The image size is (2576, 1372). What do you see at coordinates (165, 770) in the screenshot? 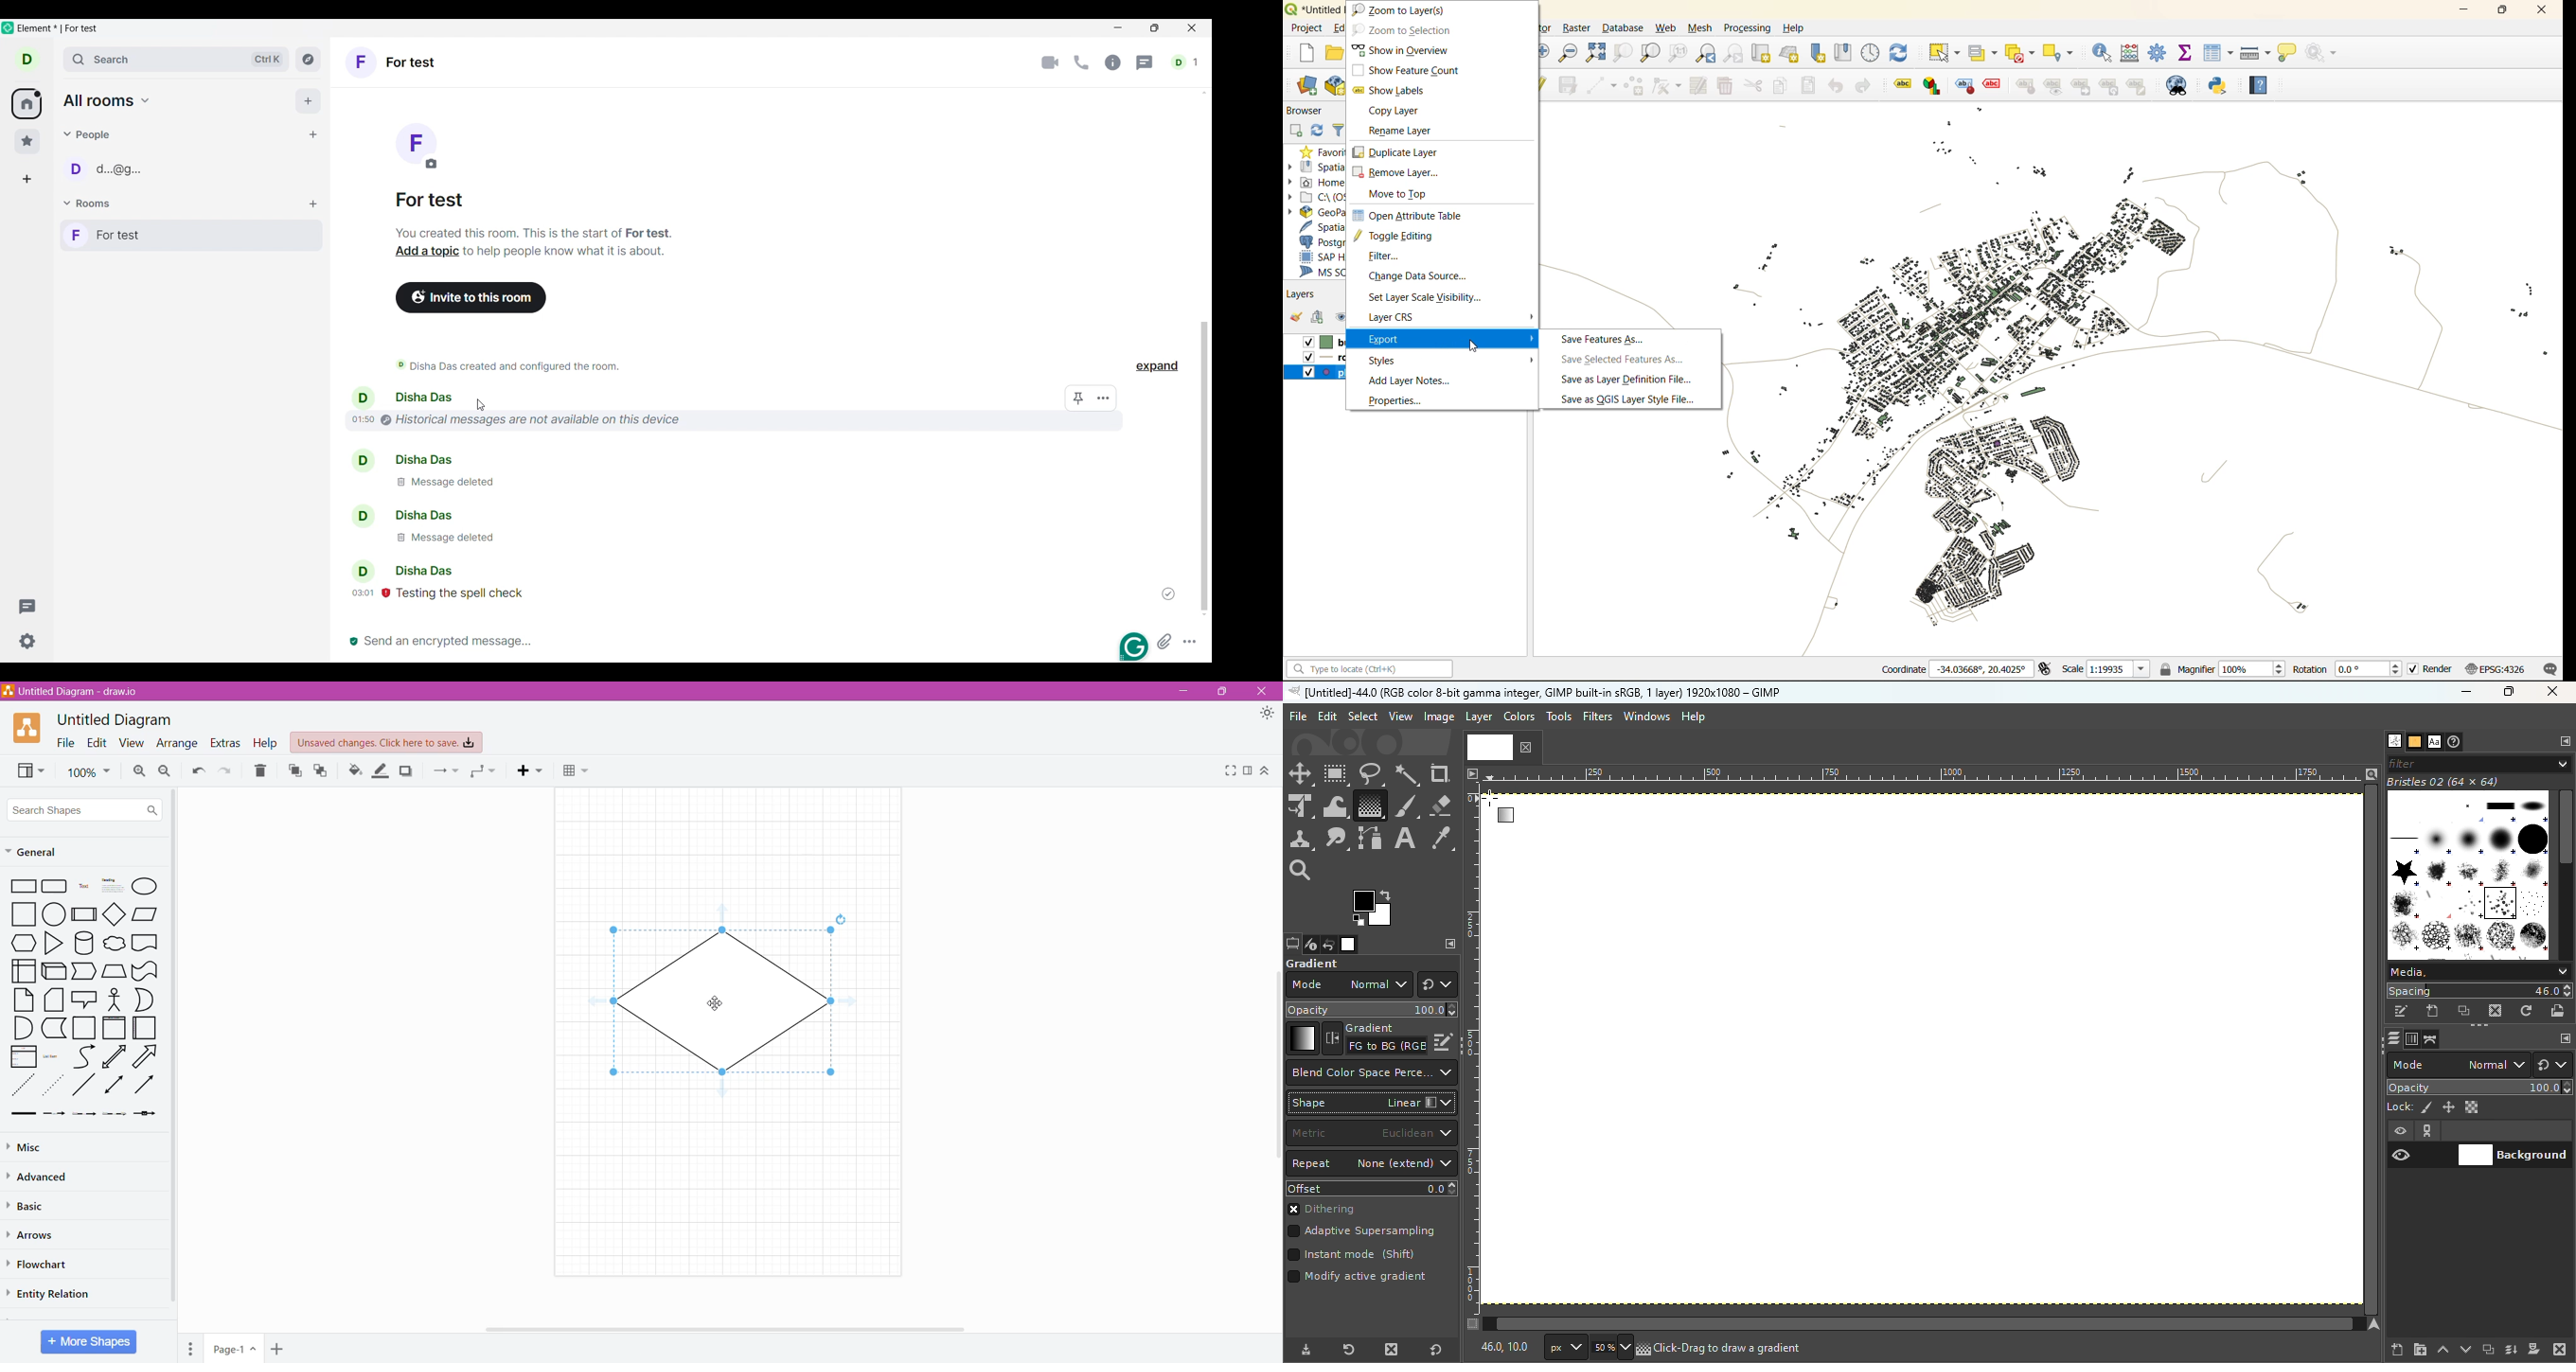
I see `Zoom Out` at bounding box center [165, 770].